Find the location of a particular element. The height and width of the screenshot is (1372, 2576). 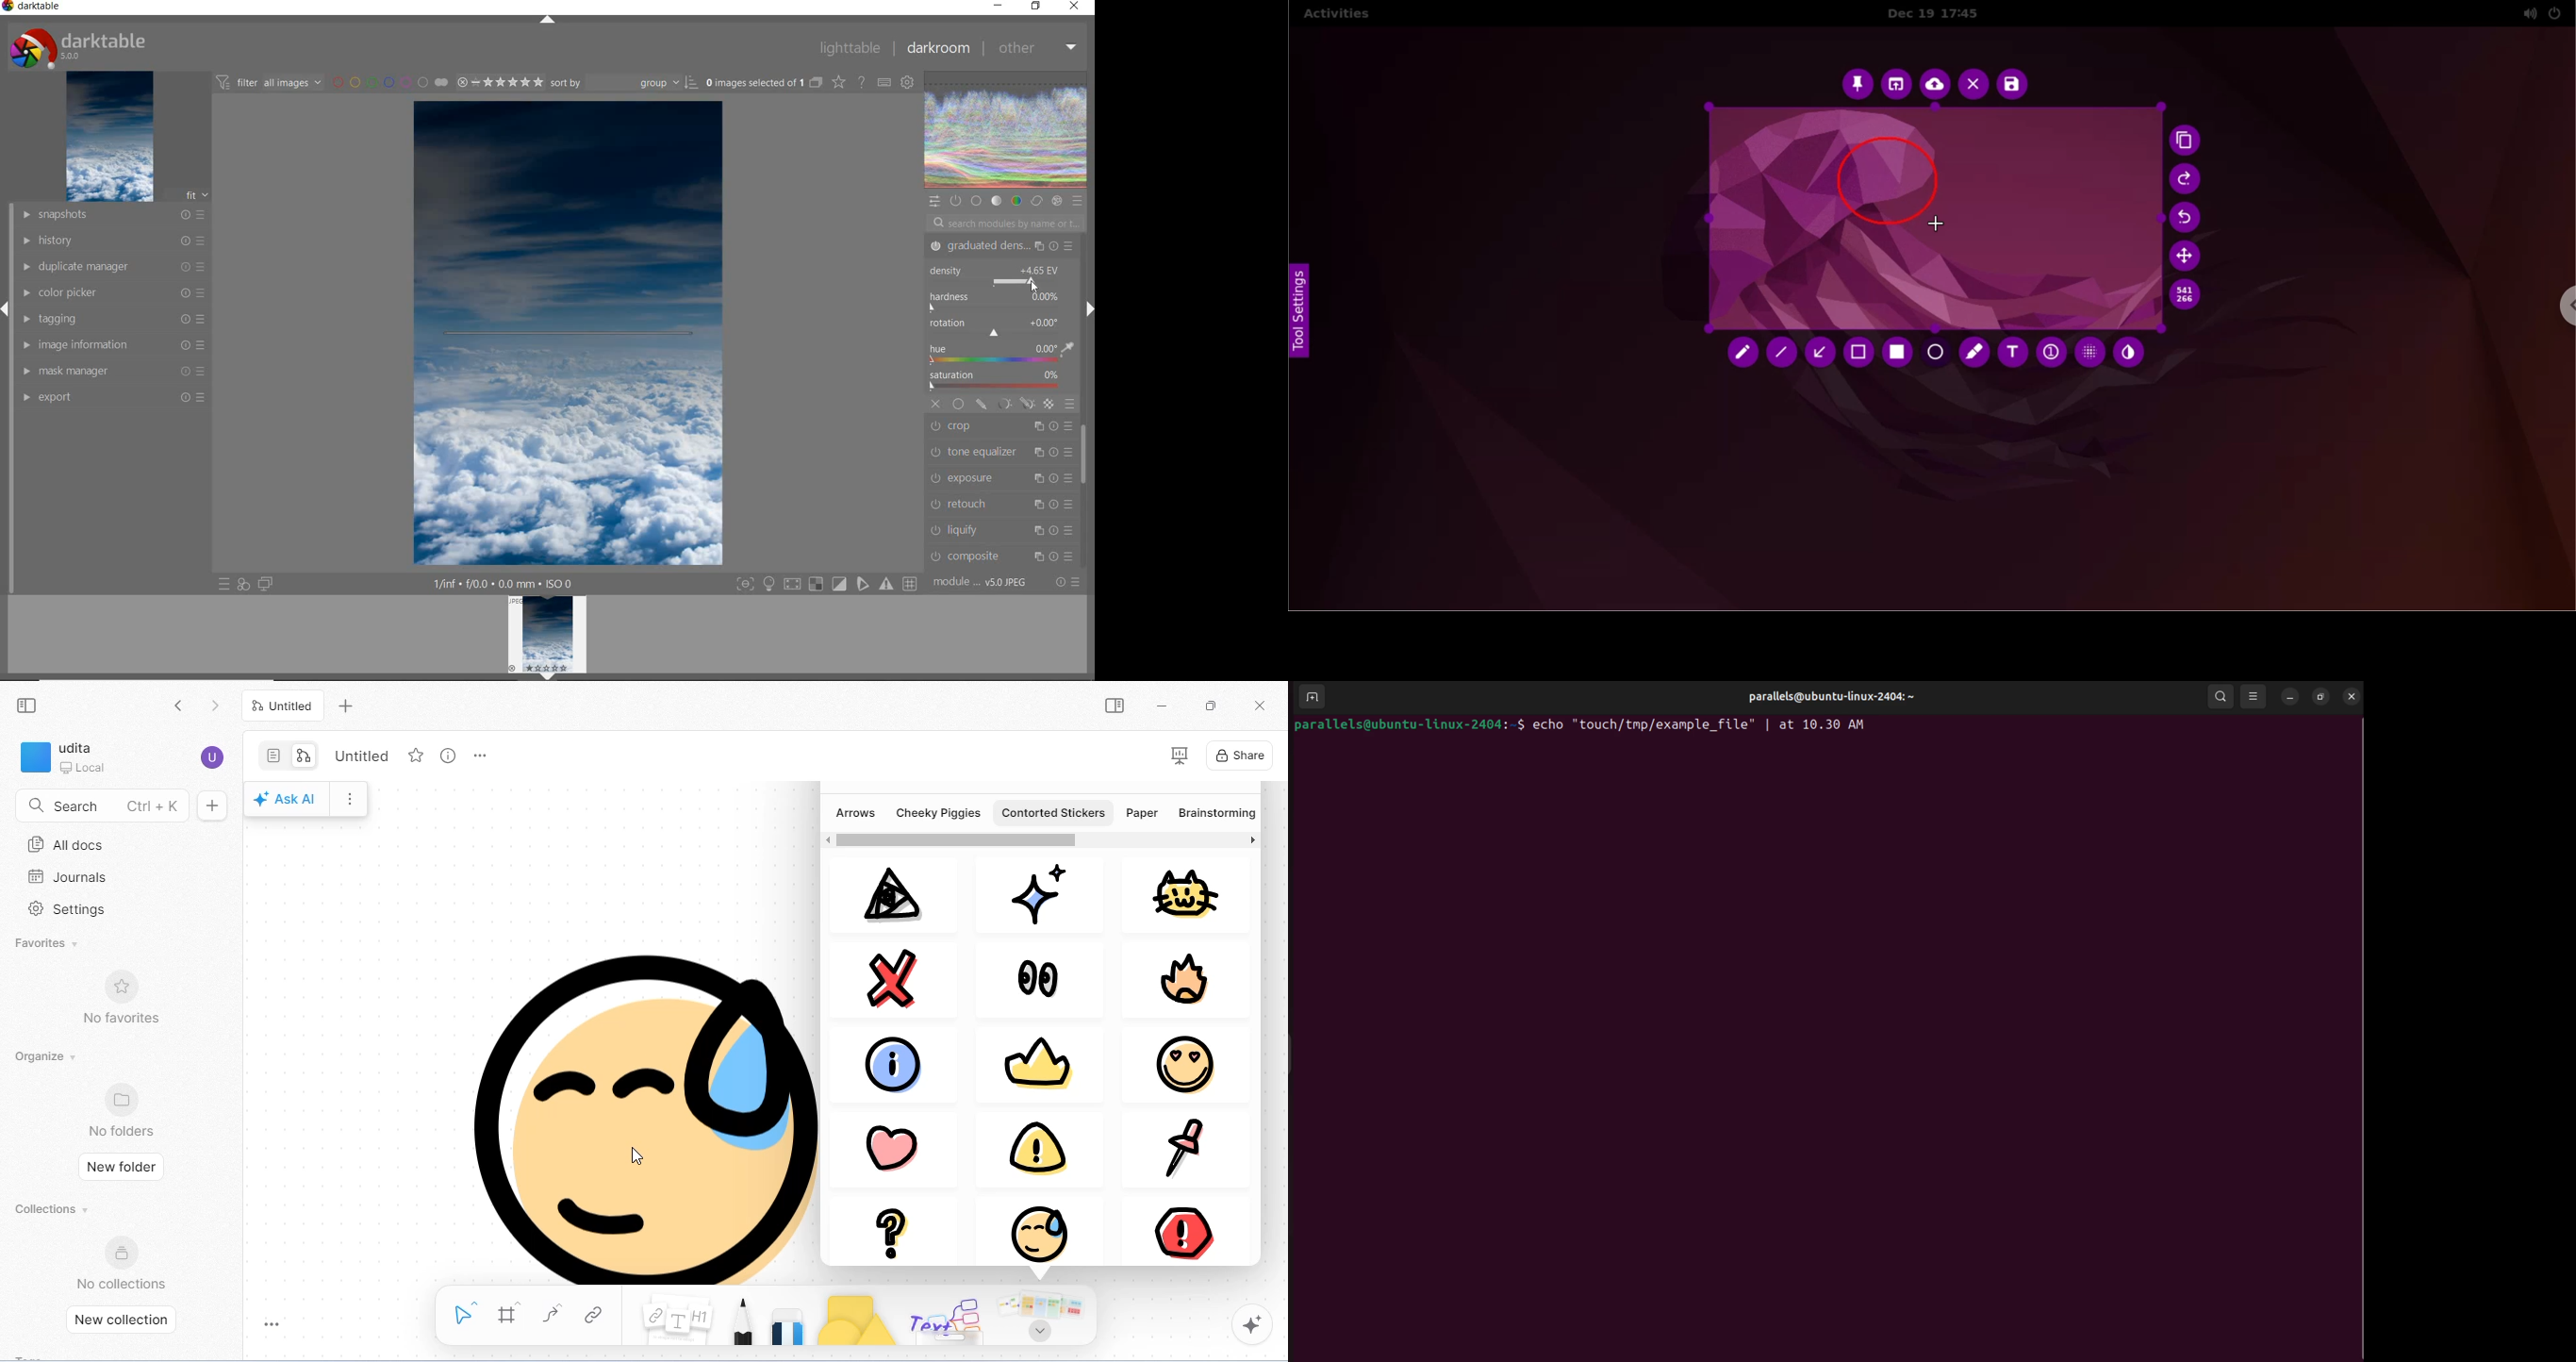

GRADUATED DENSITY is located at coordinates (1001, 247).